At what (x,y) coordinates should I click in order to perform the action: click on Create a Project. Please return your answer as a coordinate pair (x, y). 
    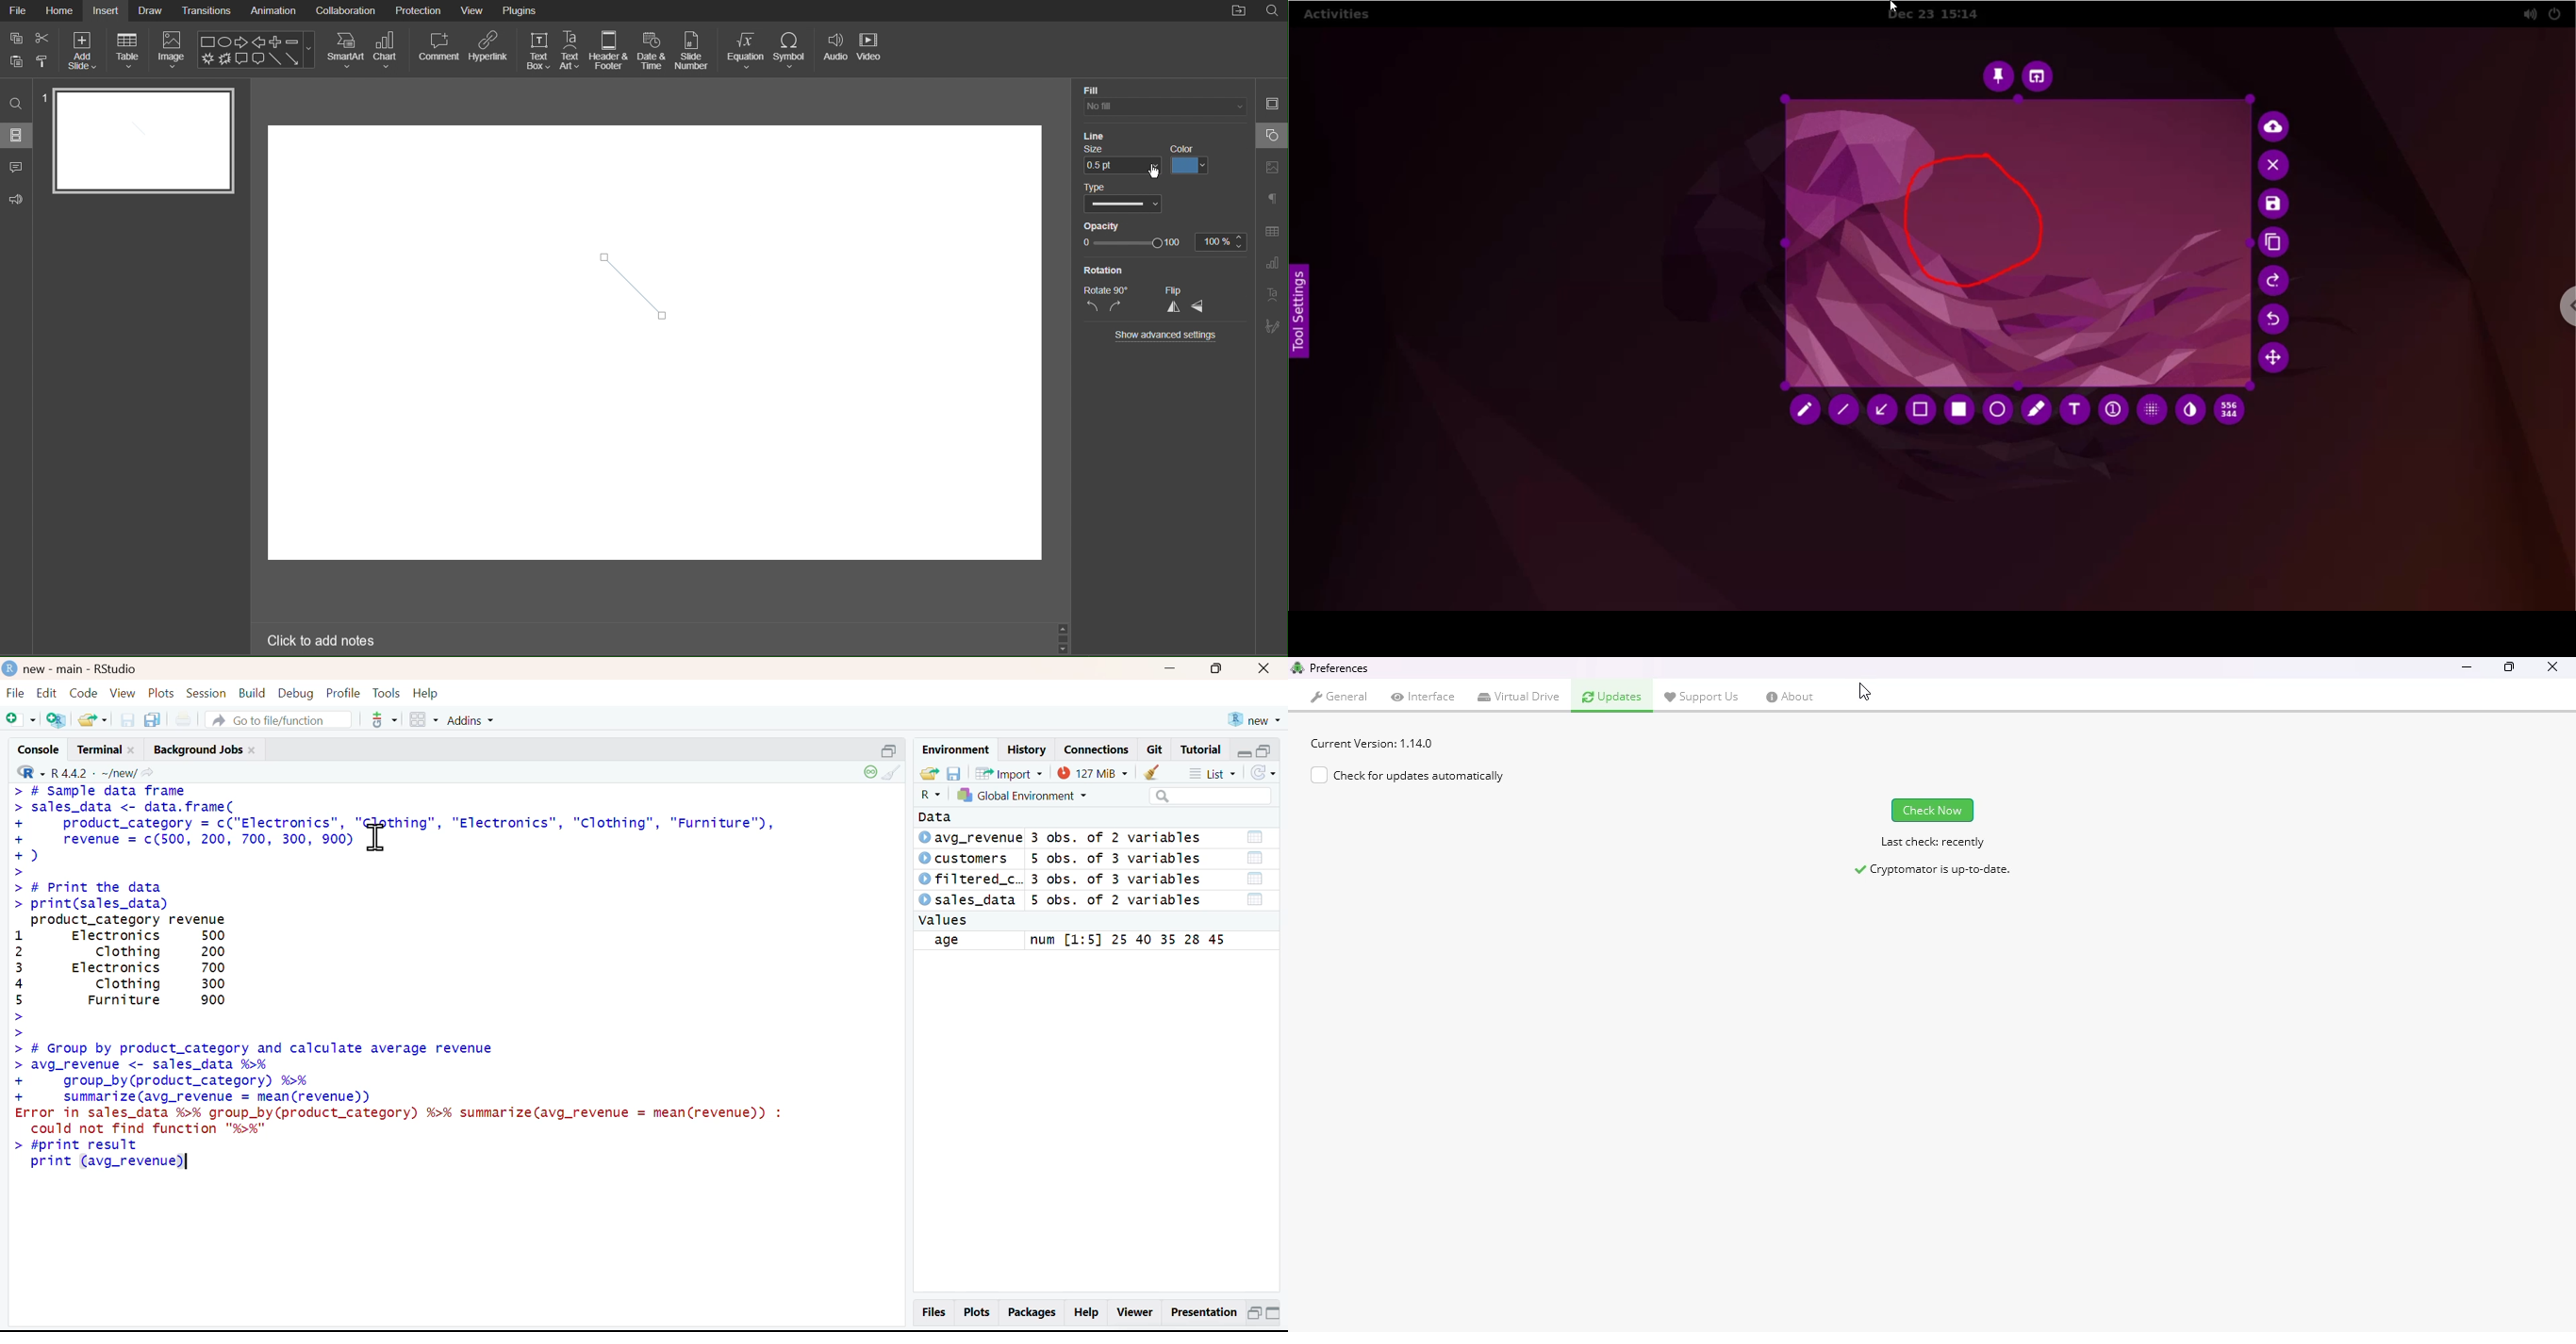
    Looking at the image, I should click on (56, 719).